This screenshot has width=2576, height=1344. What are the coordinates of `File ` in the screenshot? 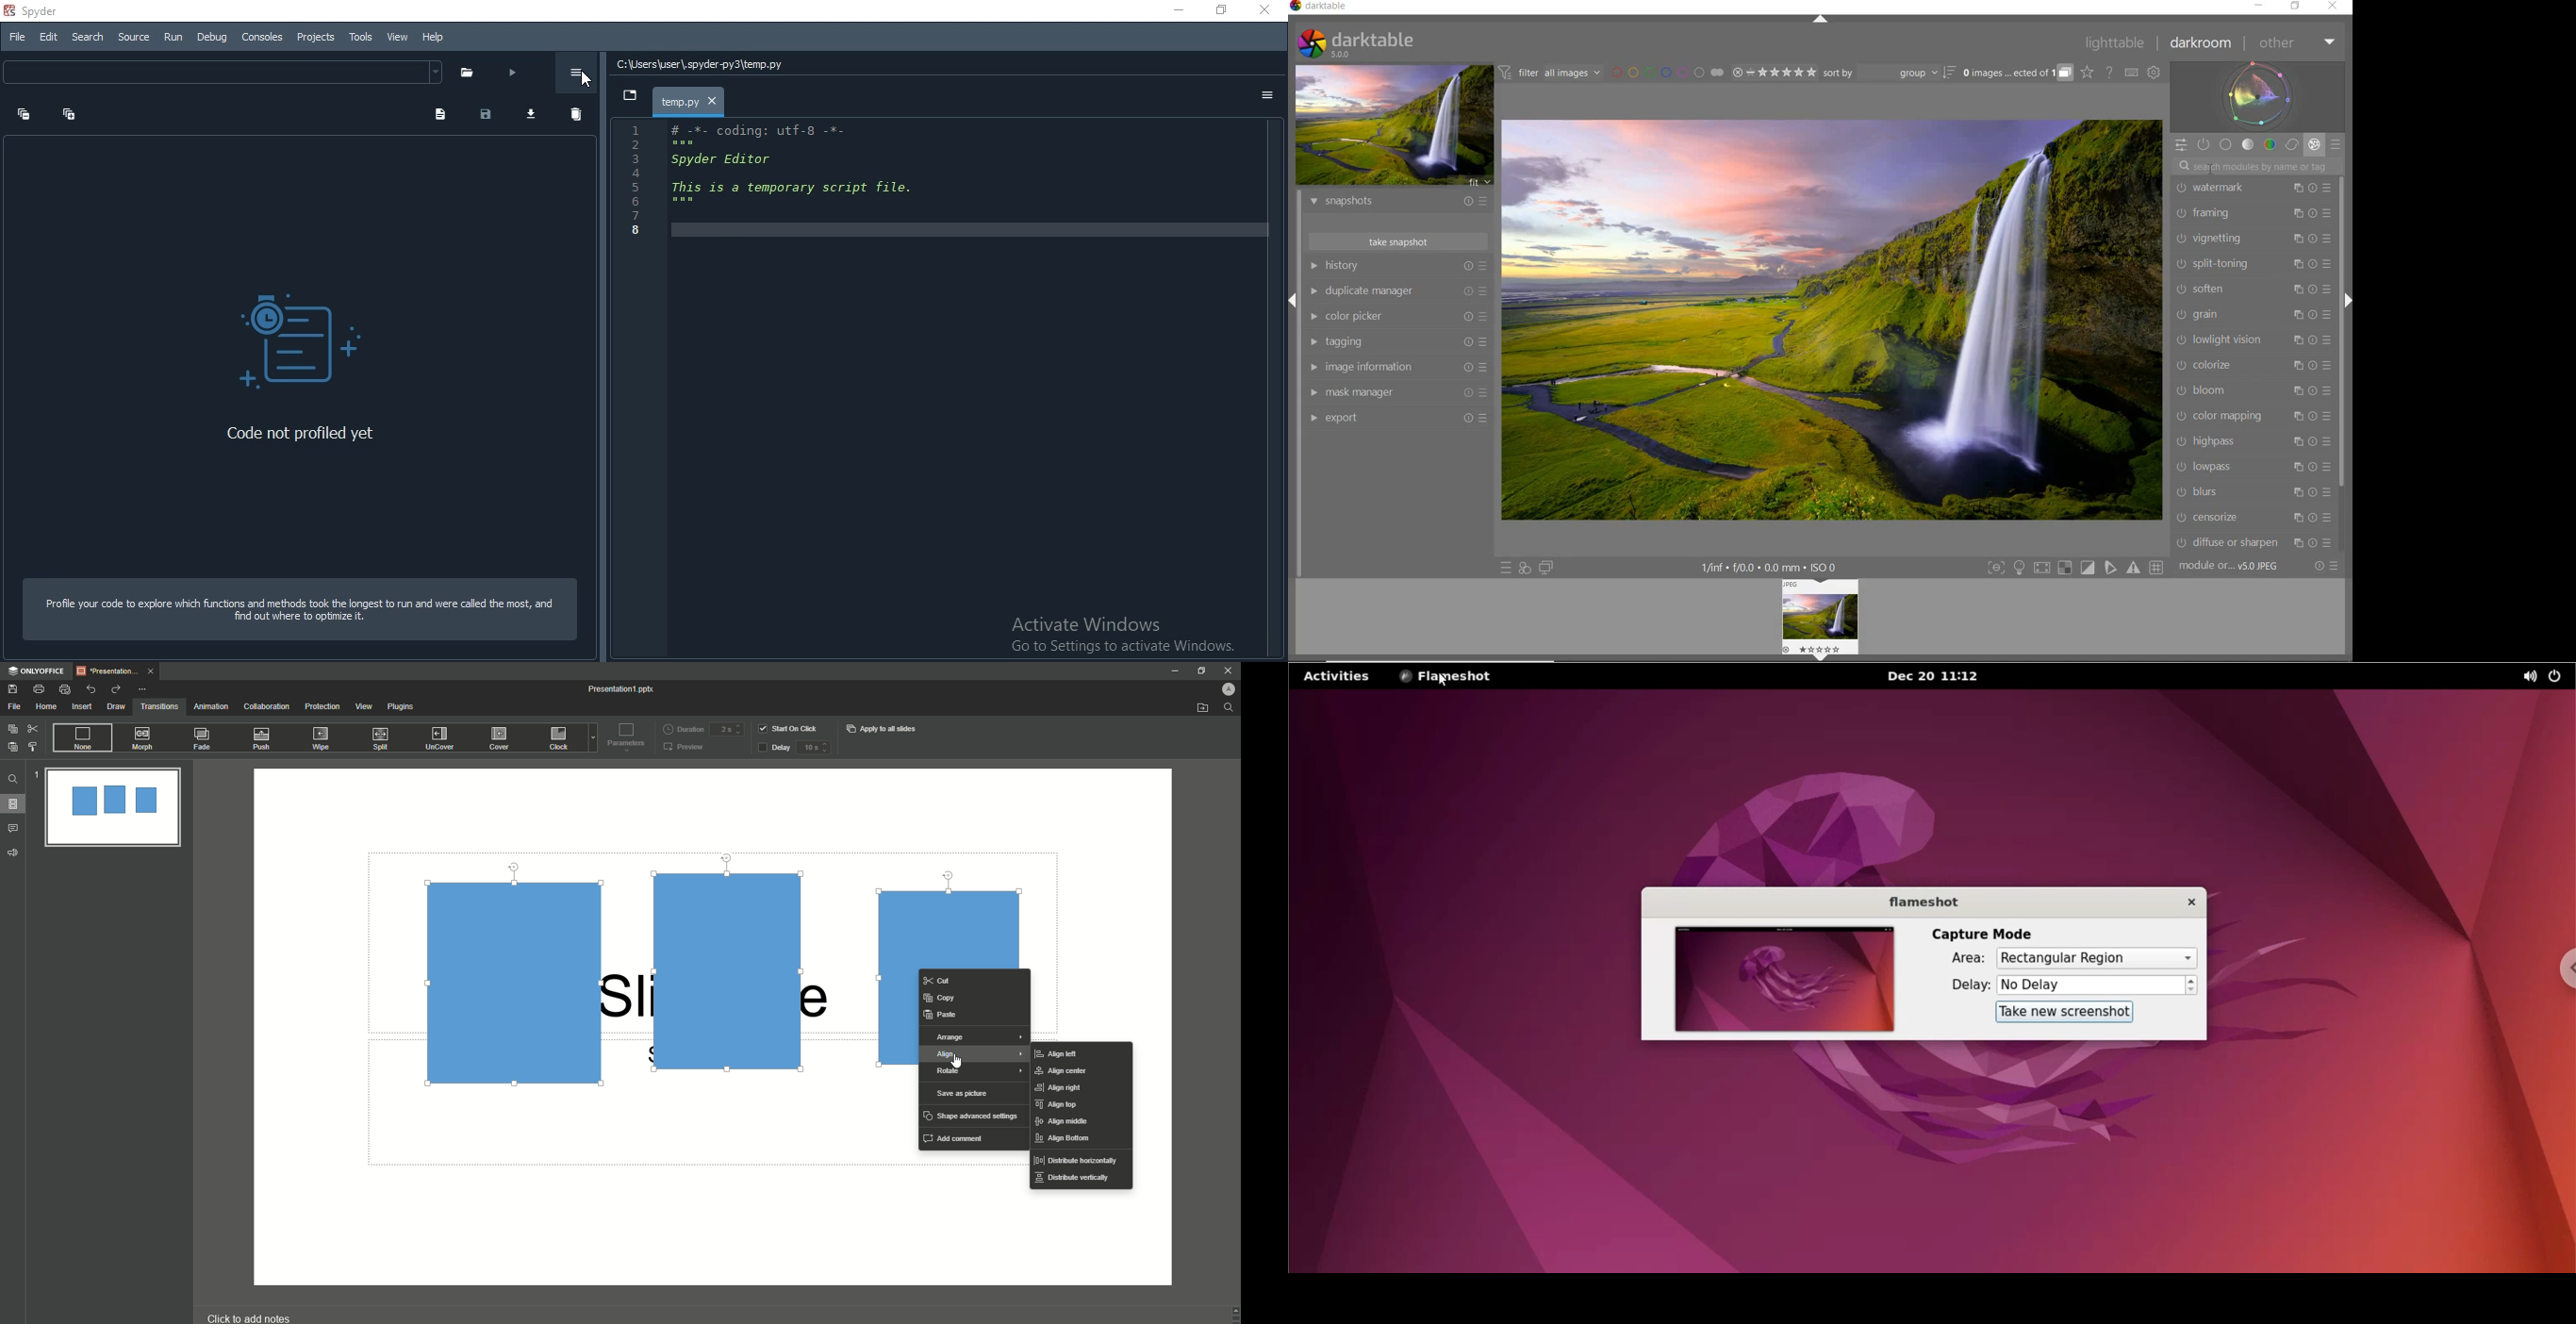 It's located at (16, 37).